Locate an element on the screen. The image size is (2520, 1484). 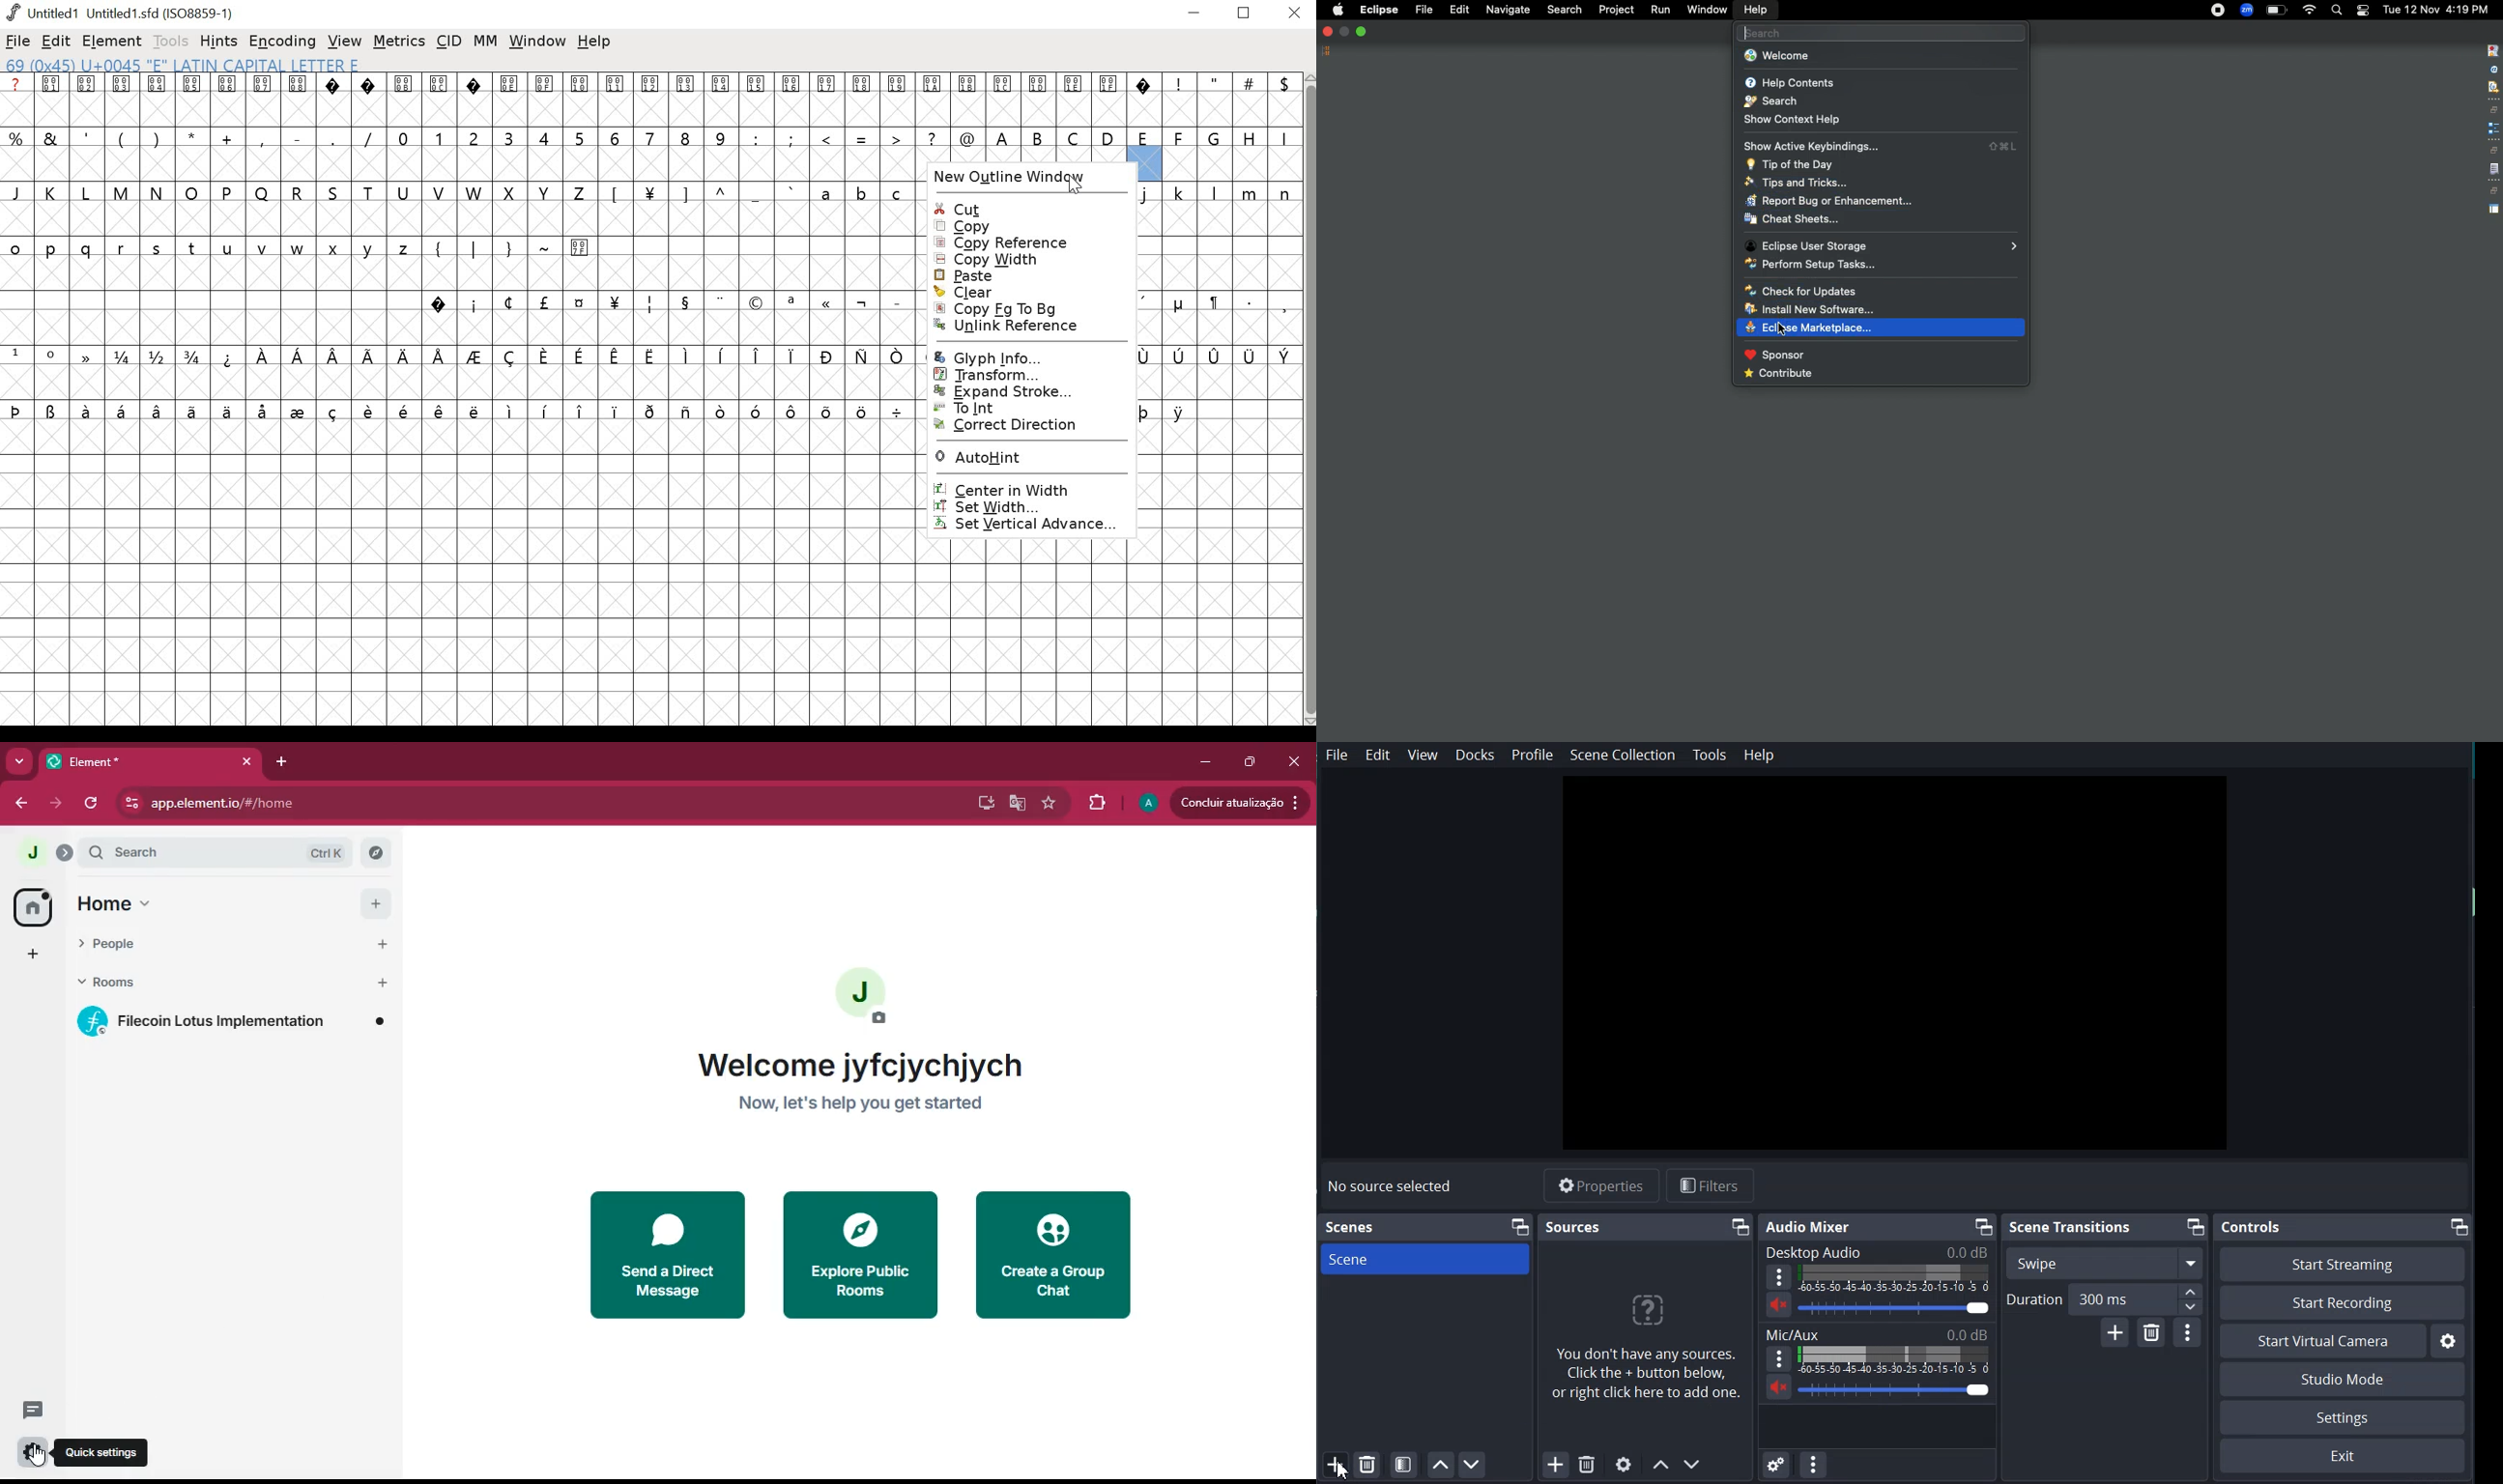
add is located at coordinates (372, 905).